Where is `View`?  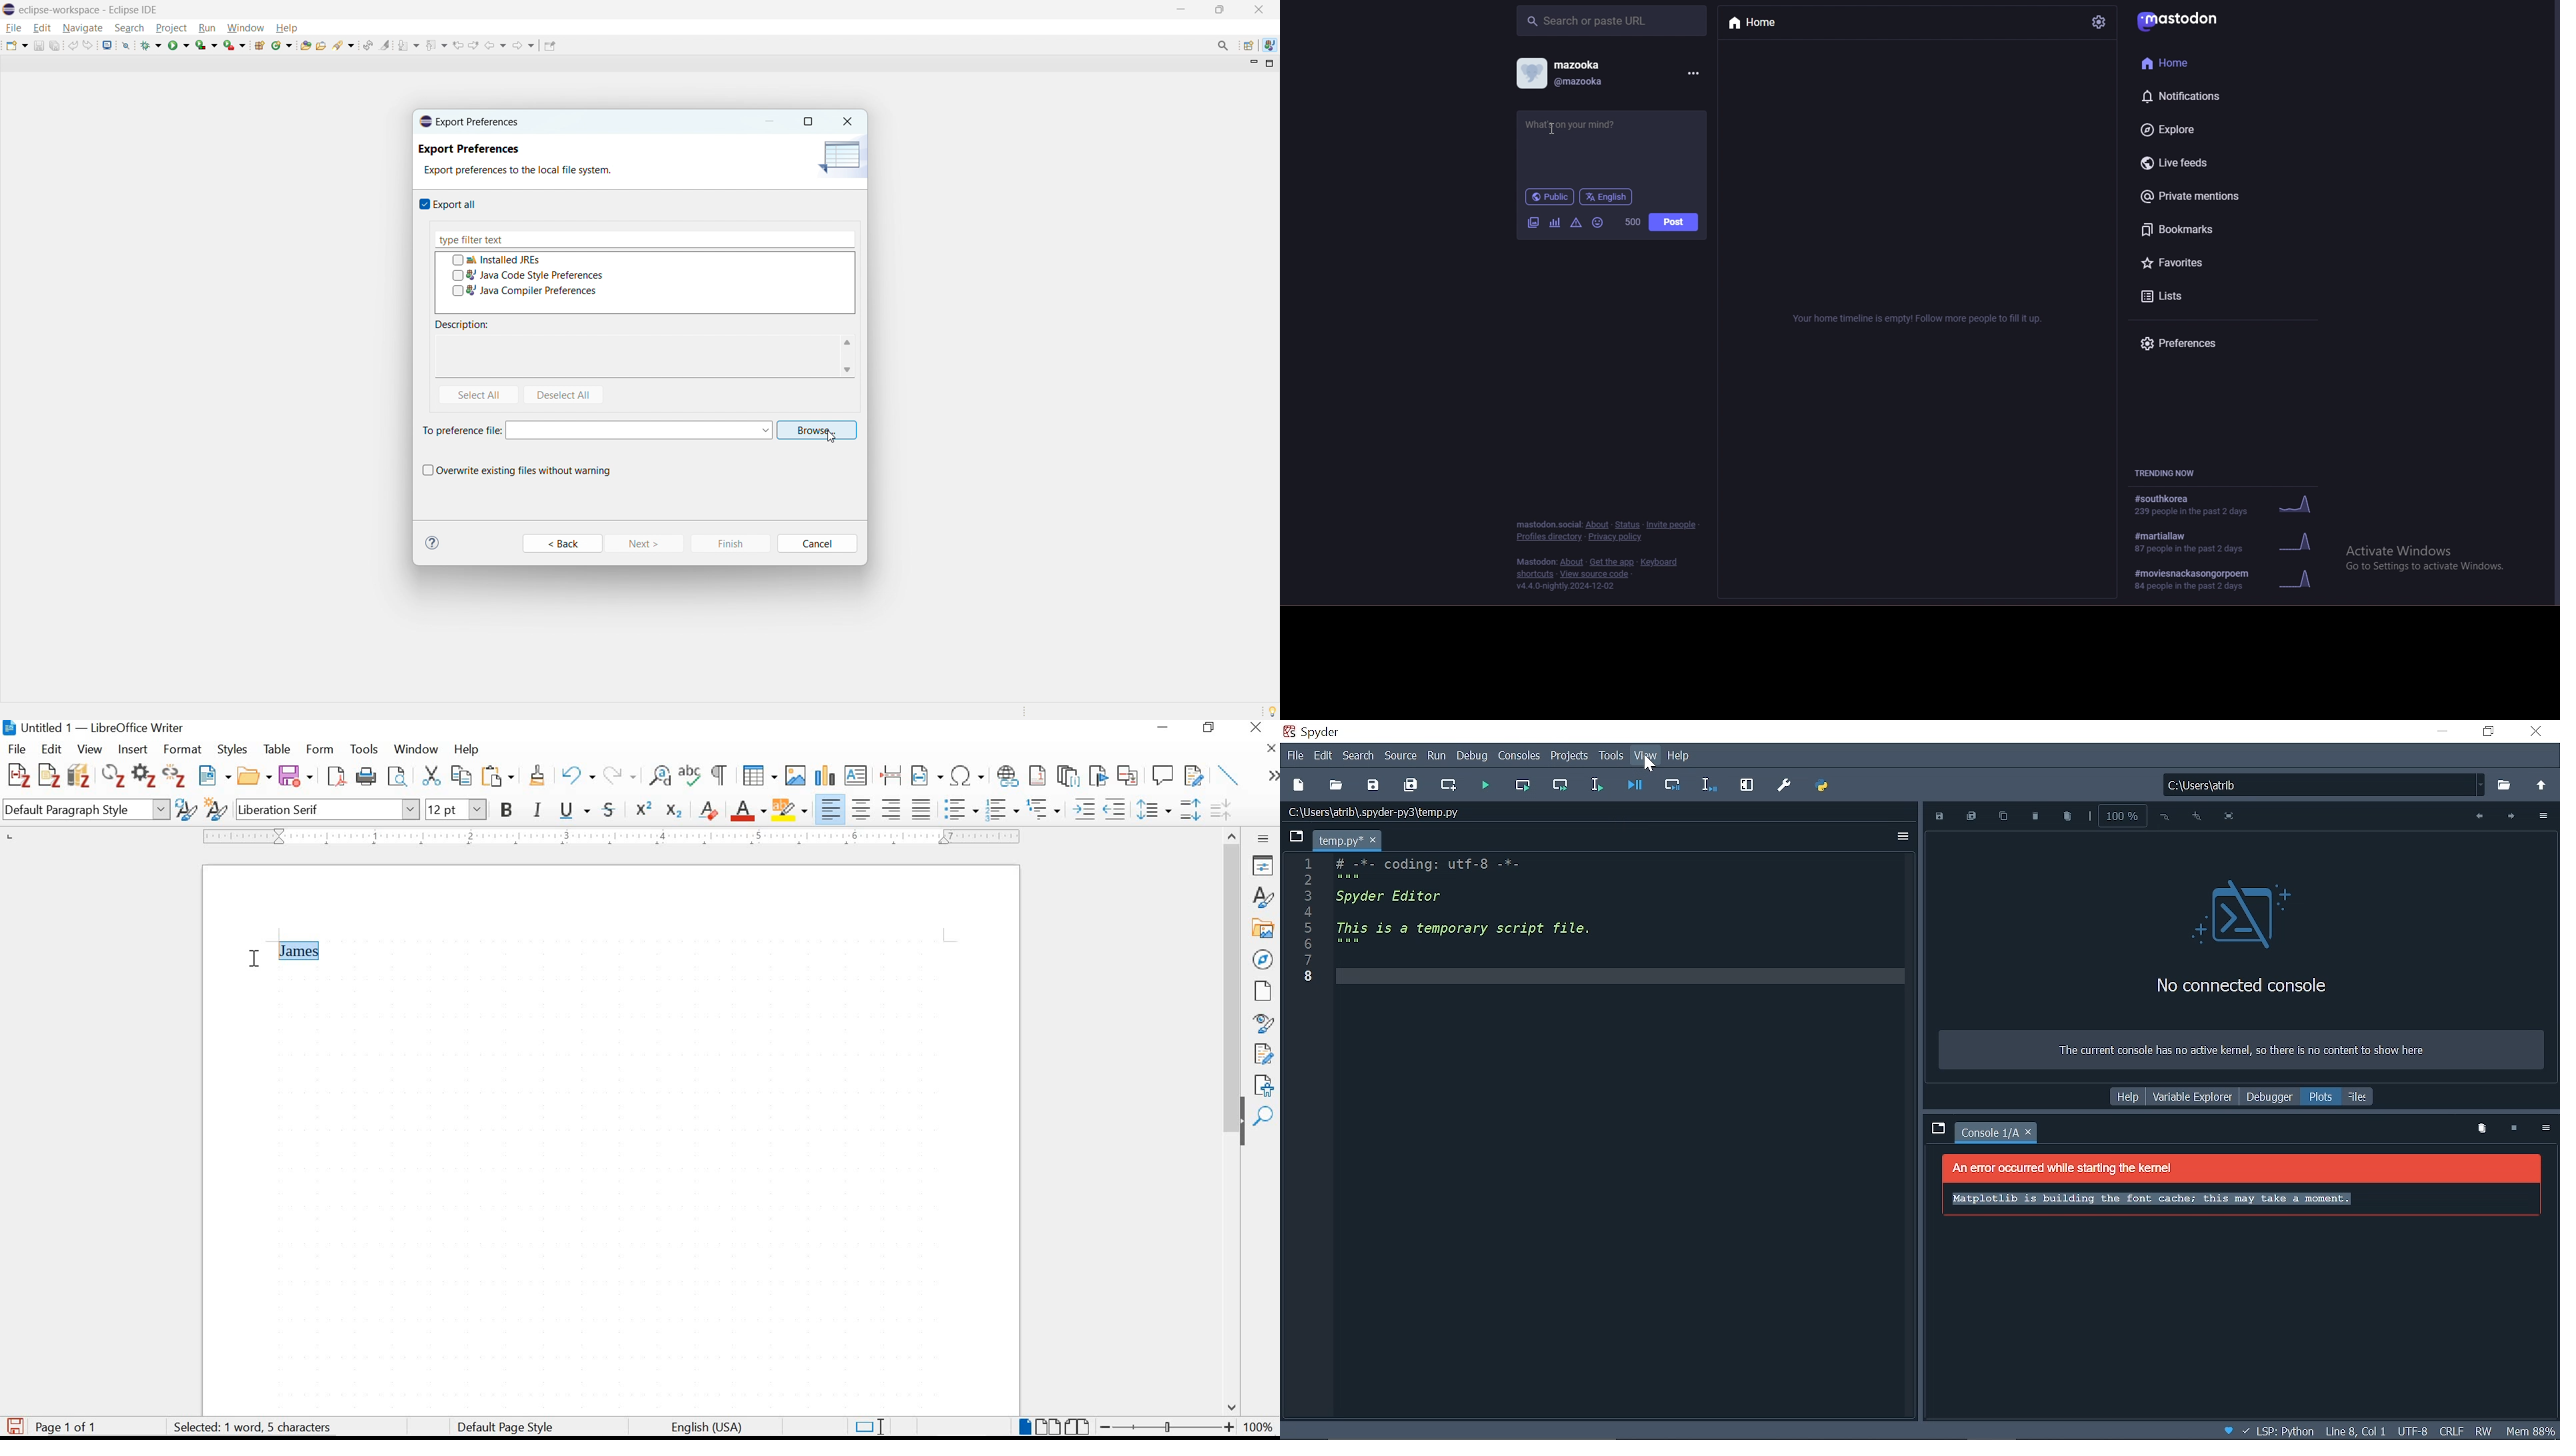 View is located at coordinates (1646, 756).